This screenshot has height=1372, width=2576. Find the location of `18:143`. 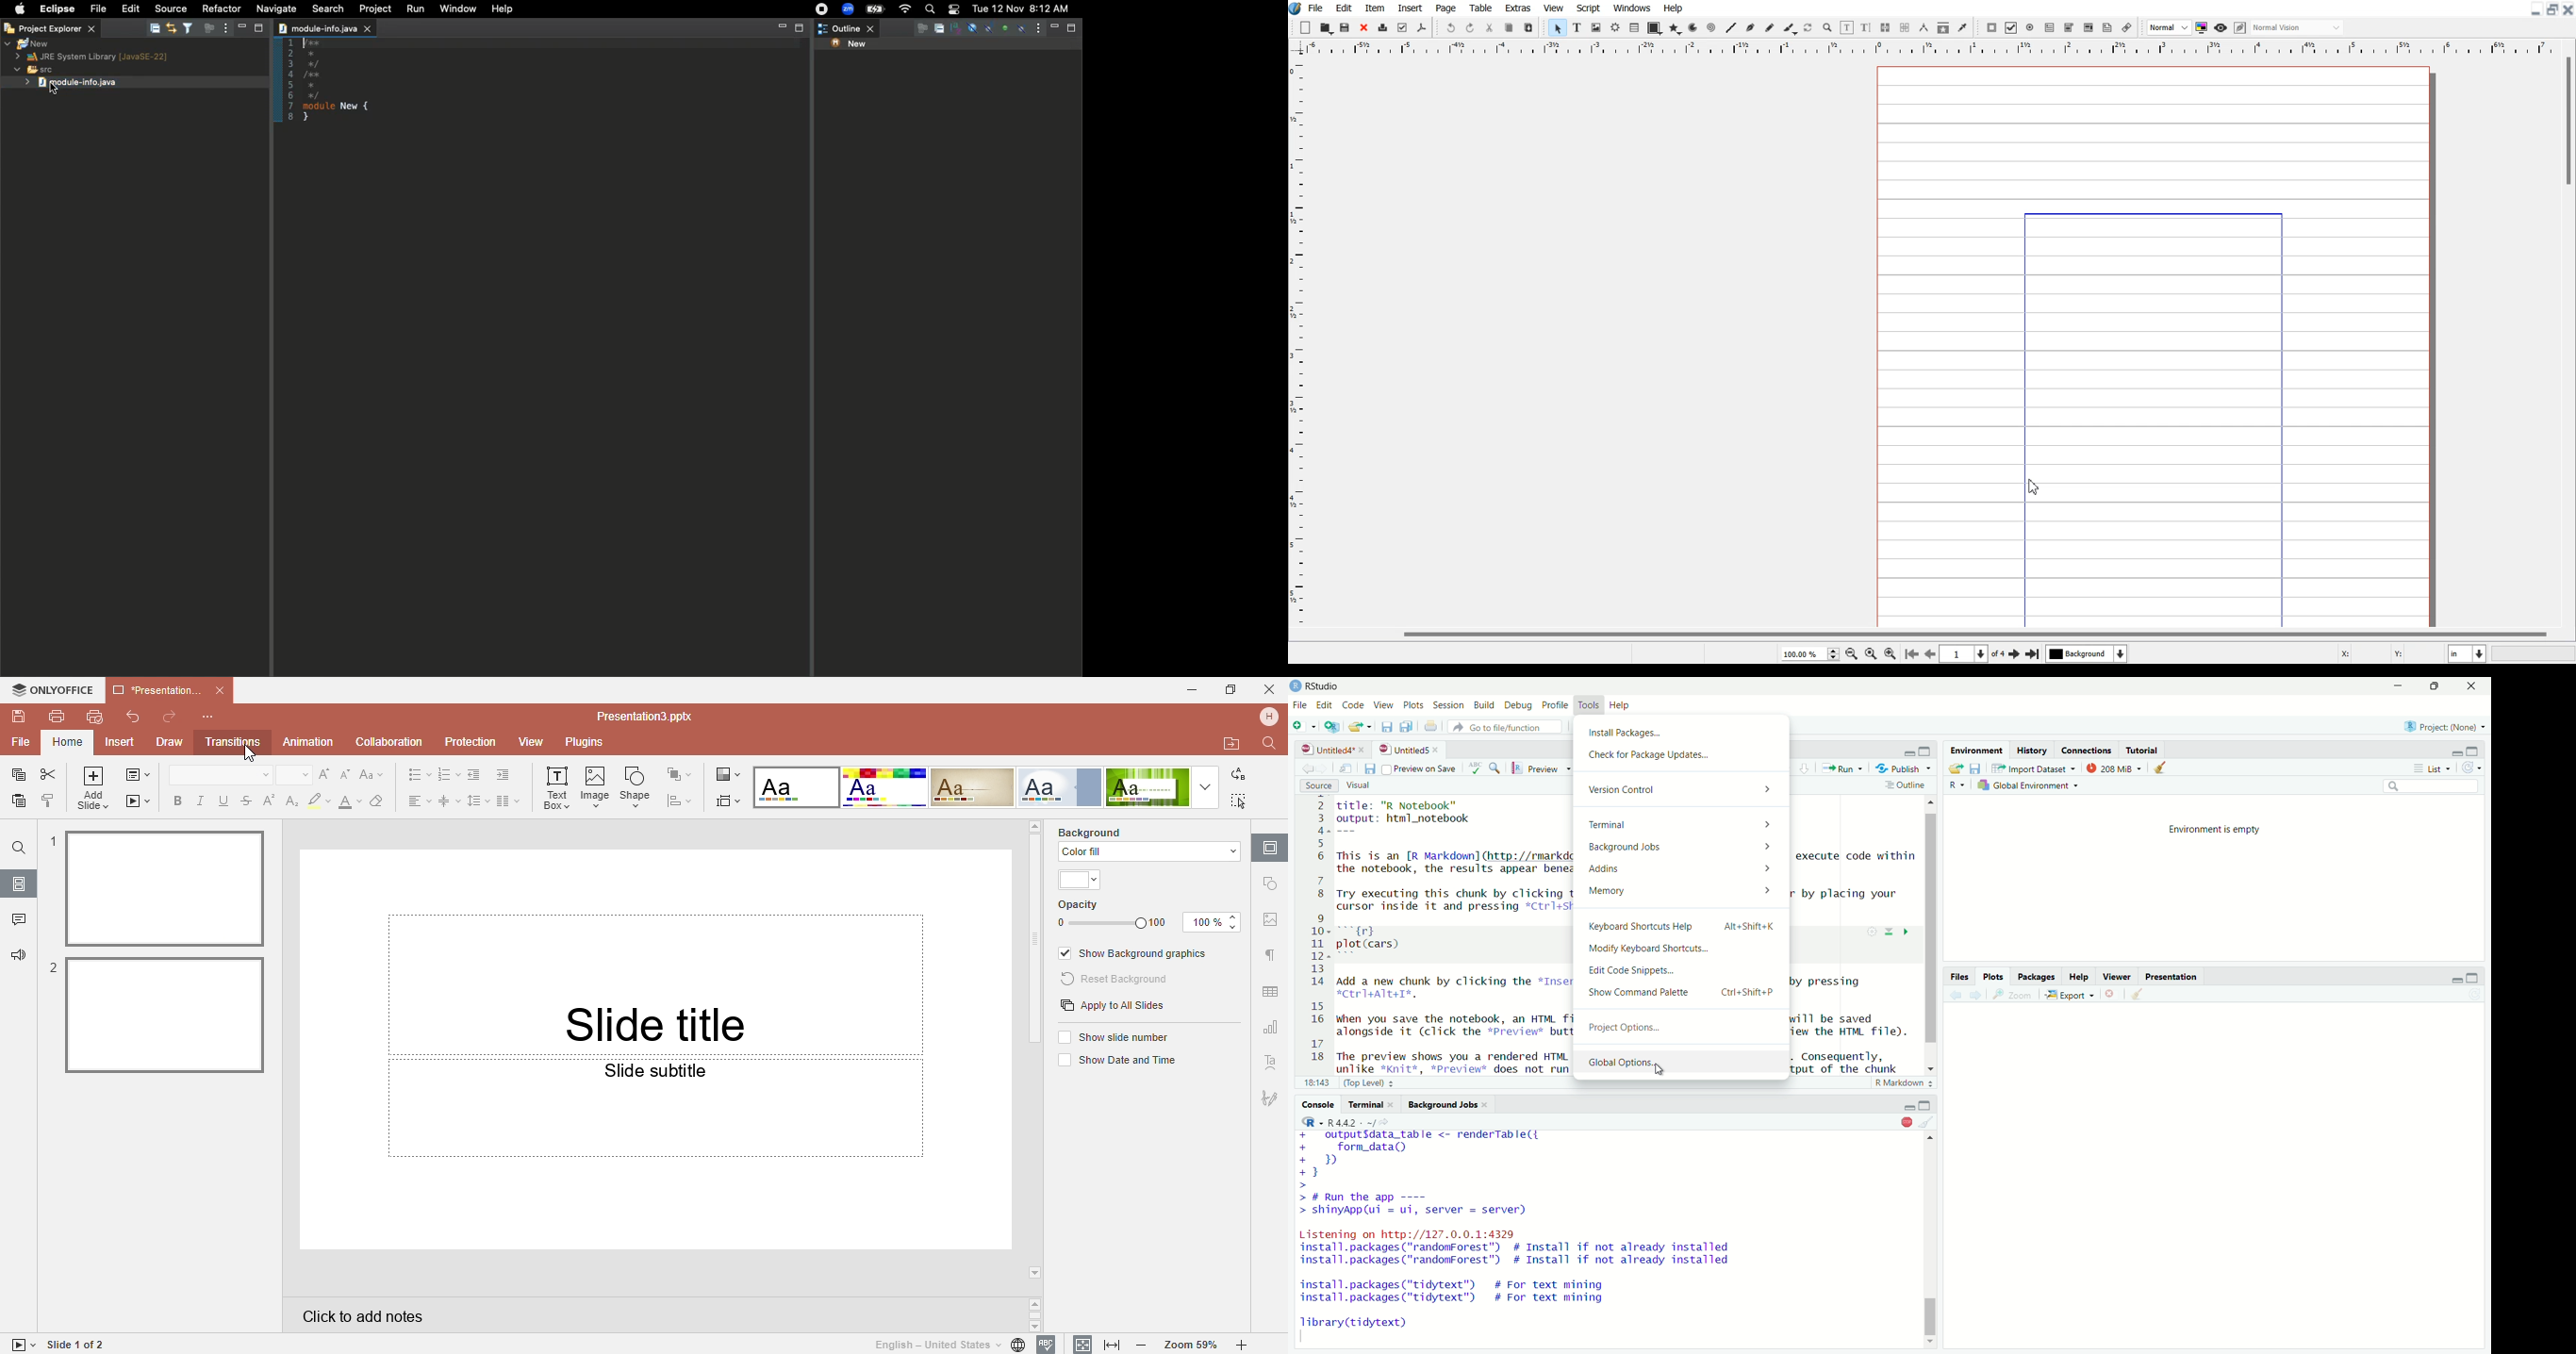

18:143 is located at coordinates (1316, 1082).